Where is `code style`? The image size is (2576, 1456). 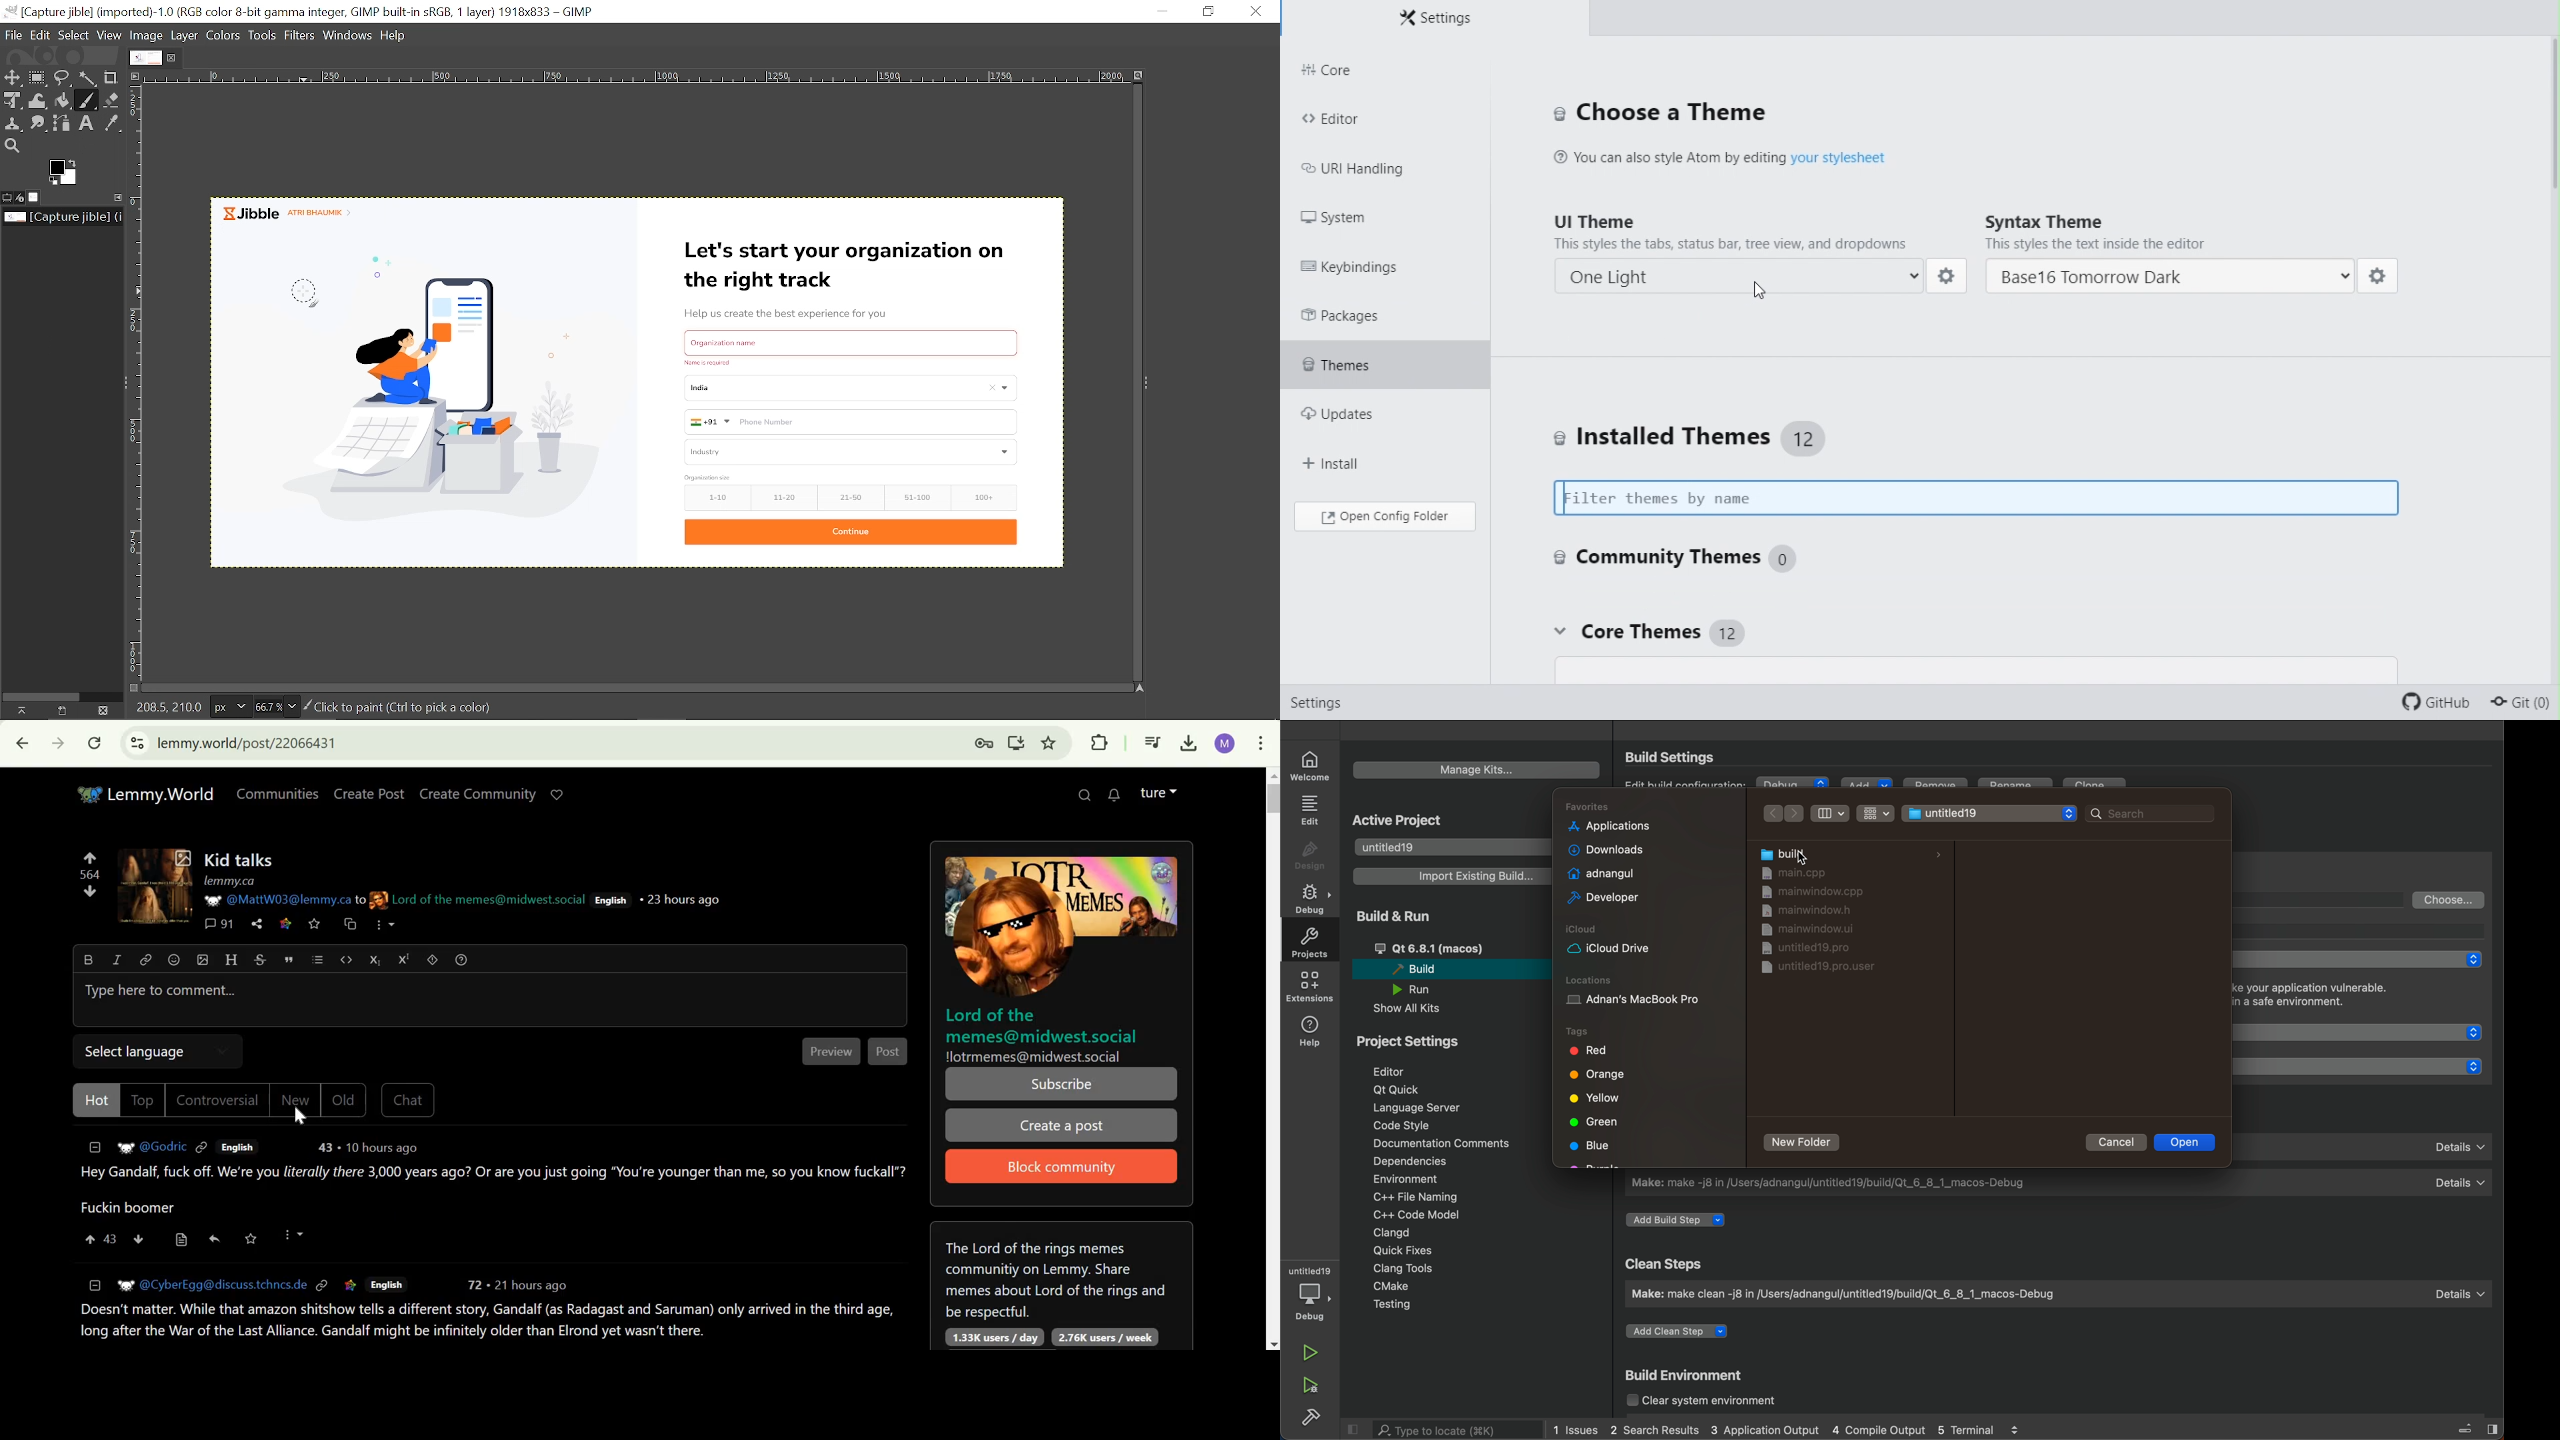
code style is located at coordinates (1406, 1126).